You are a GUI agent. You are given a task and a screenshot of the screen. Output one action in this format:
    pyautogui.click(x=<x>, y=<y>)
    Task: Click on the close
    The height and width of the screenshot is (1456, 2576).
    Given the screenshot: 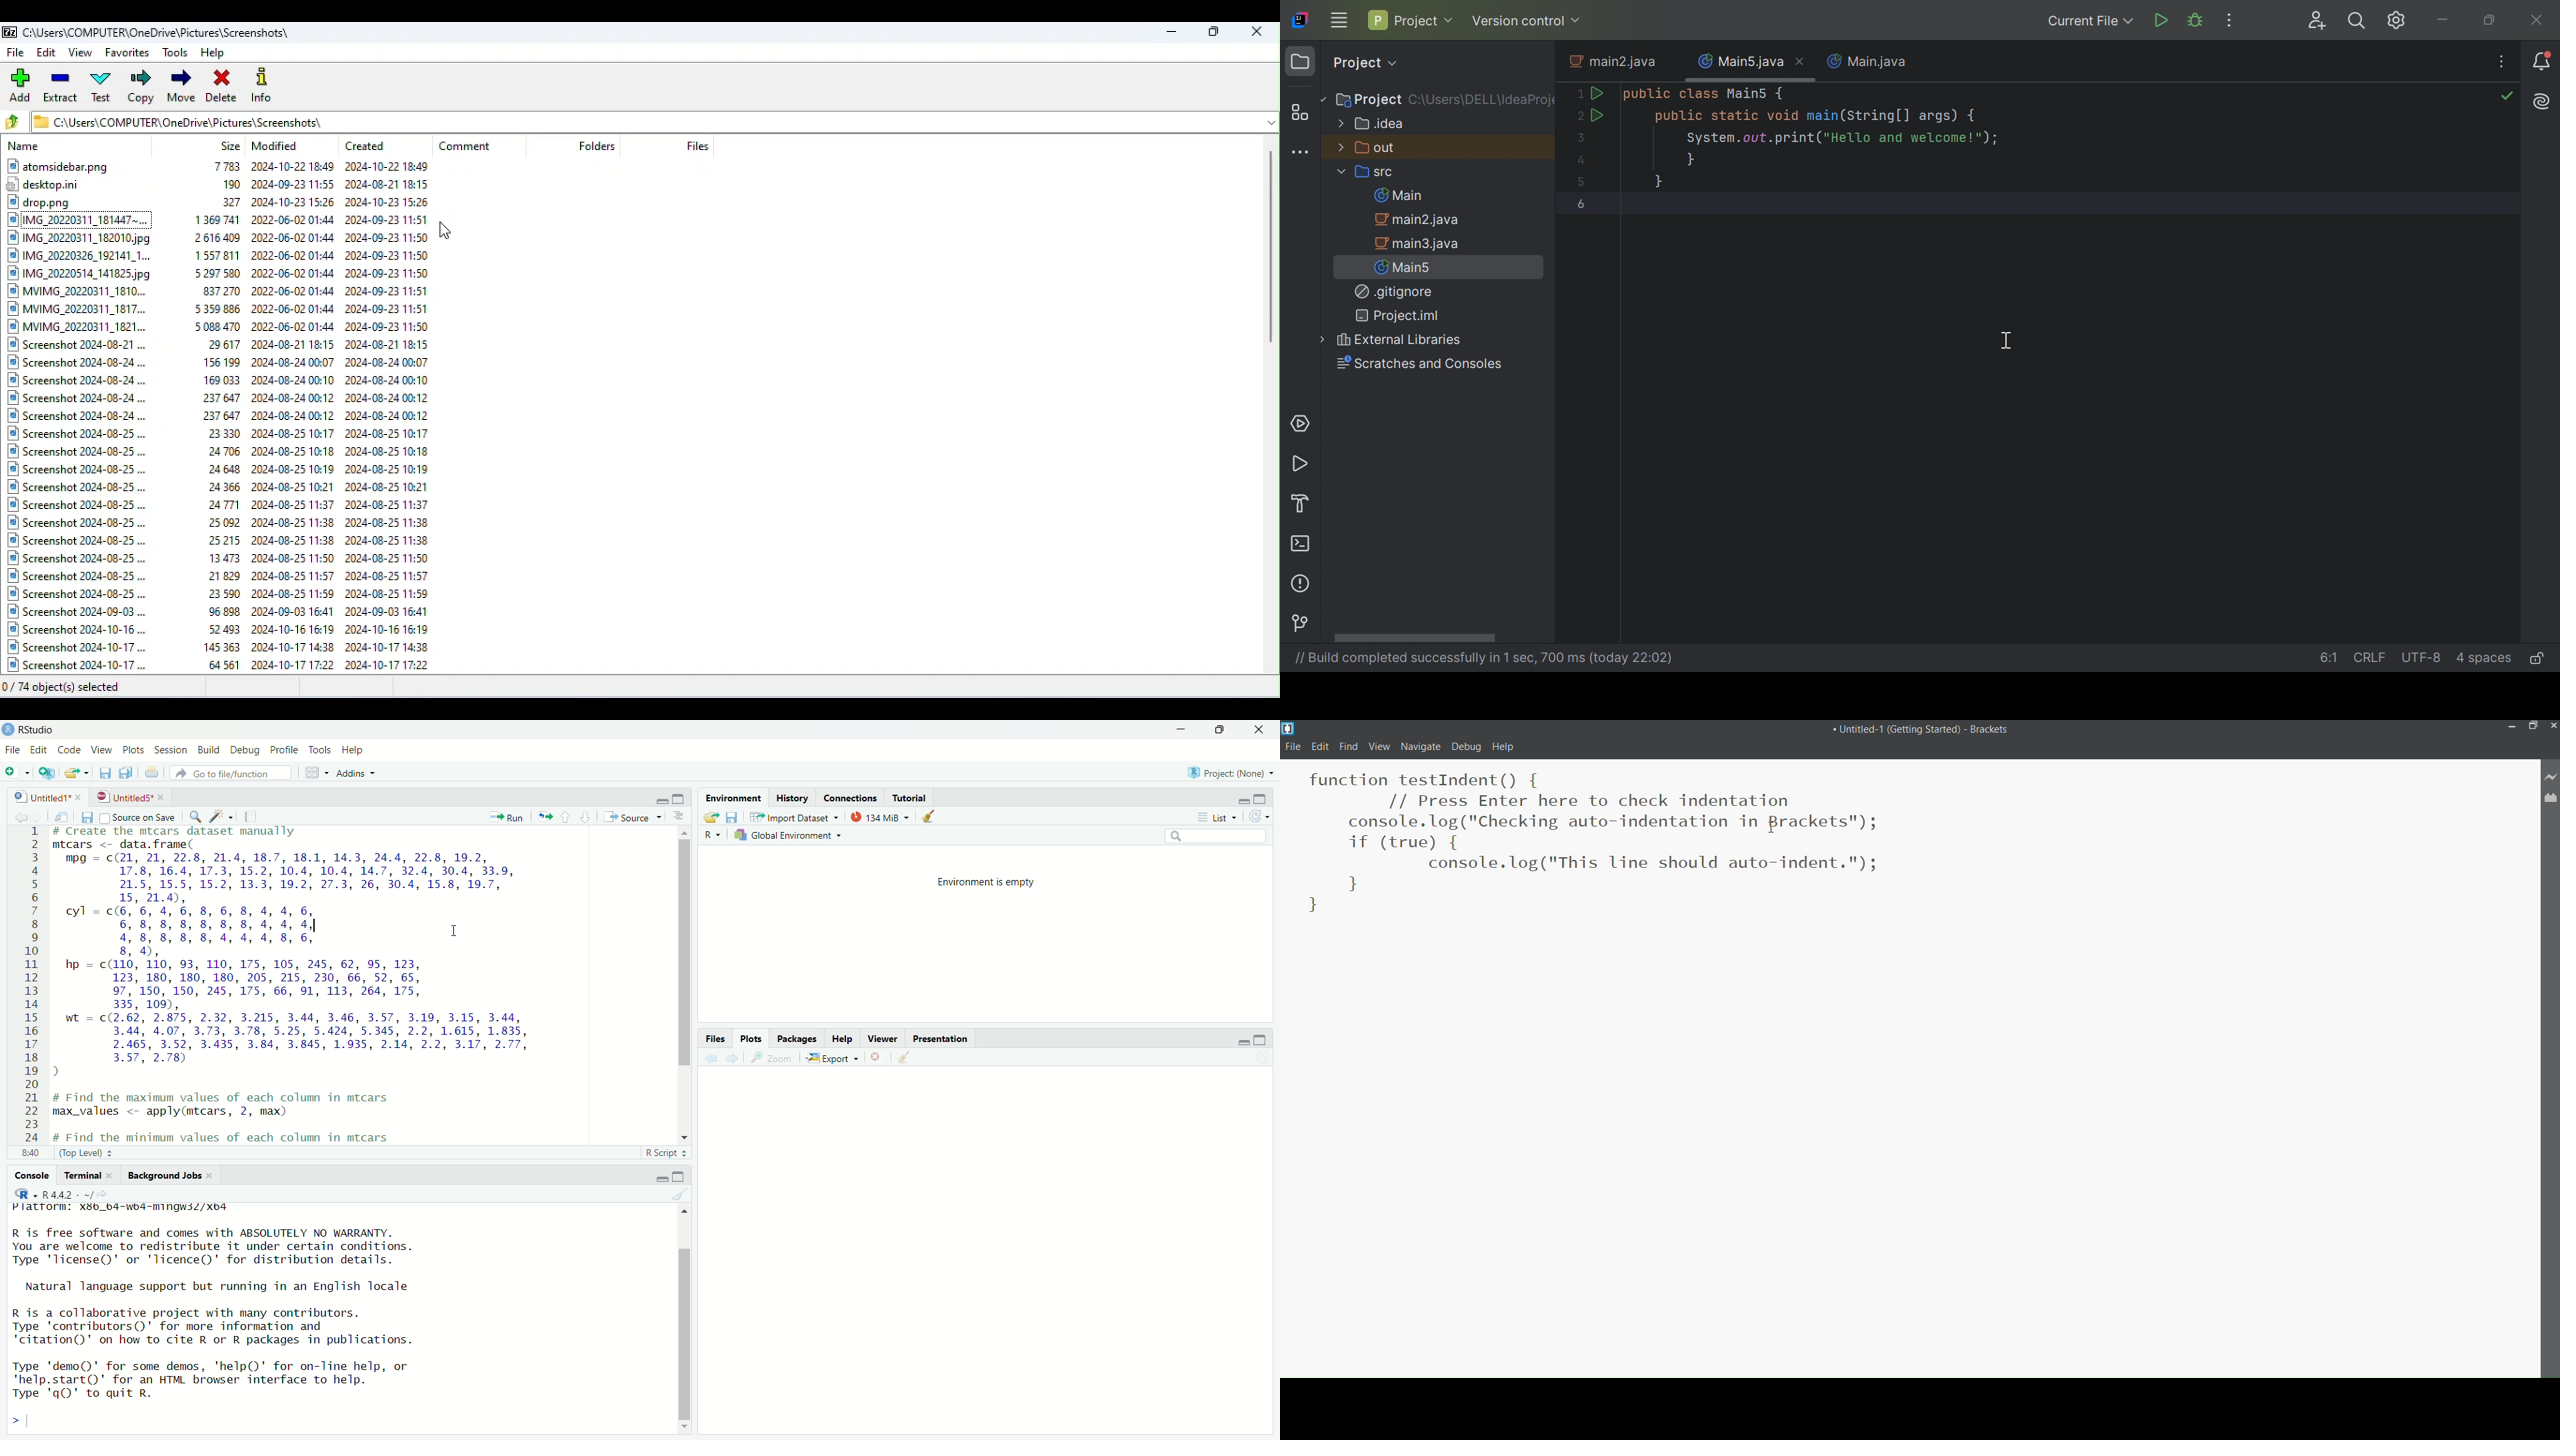 What is the action you would take?
    pyautogui.click(x=1263, y=730)
    